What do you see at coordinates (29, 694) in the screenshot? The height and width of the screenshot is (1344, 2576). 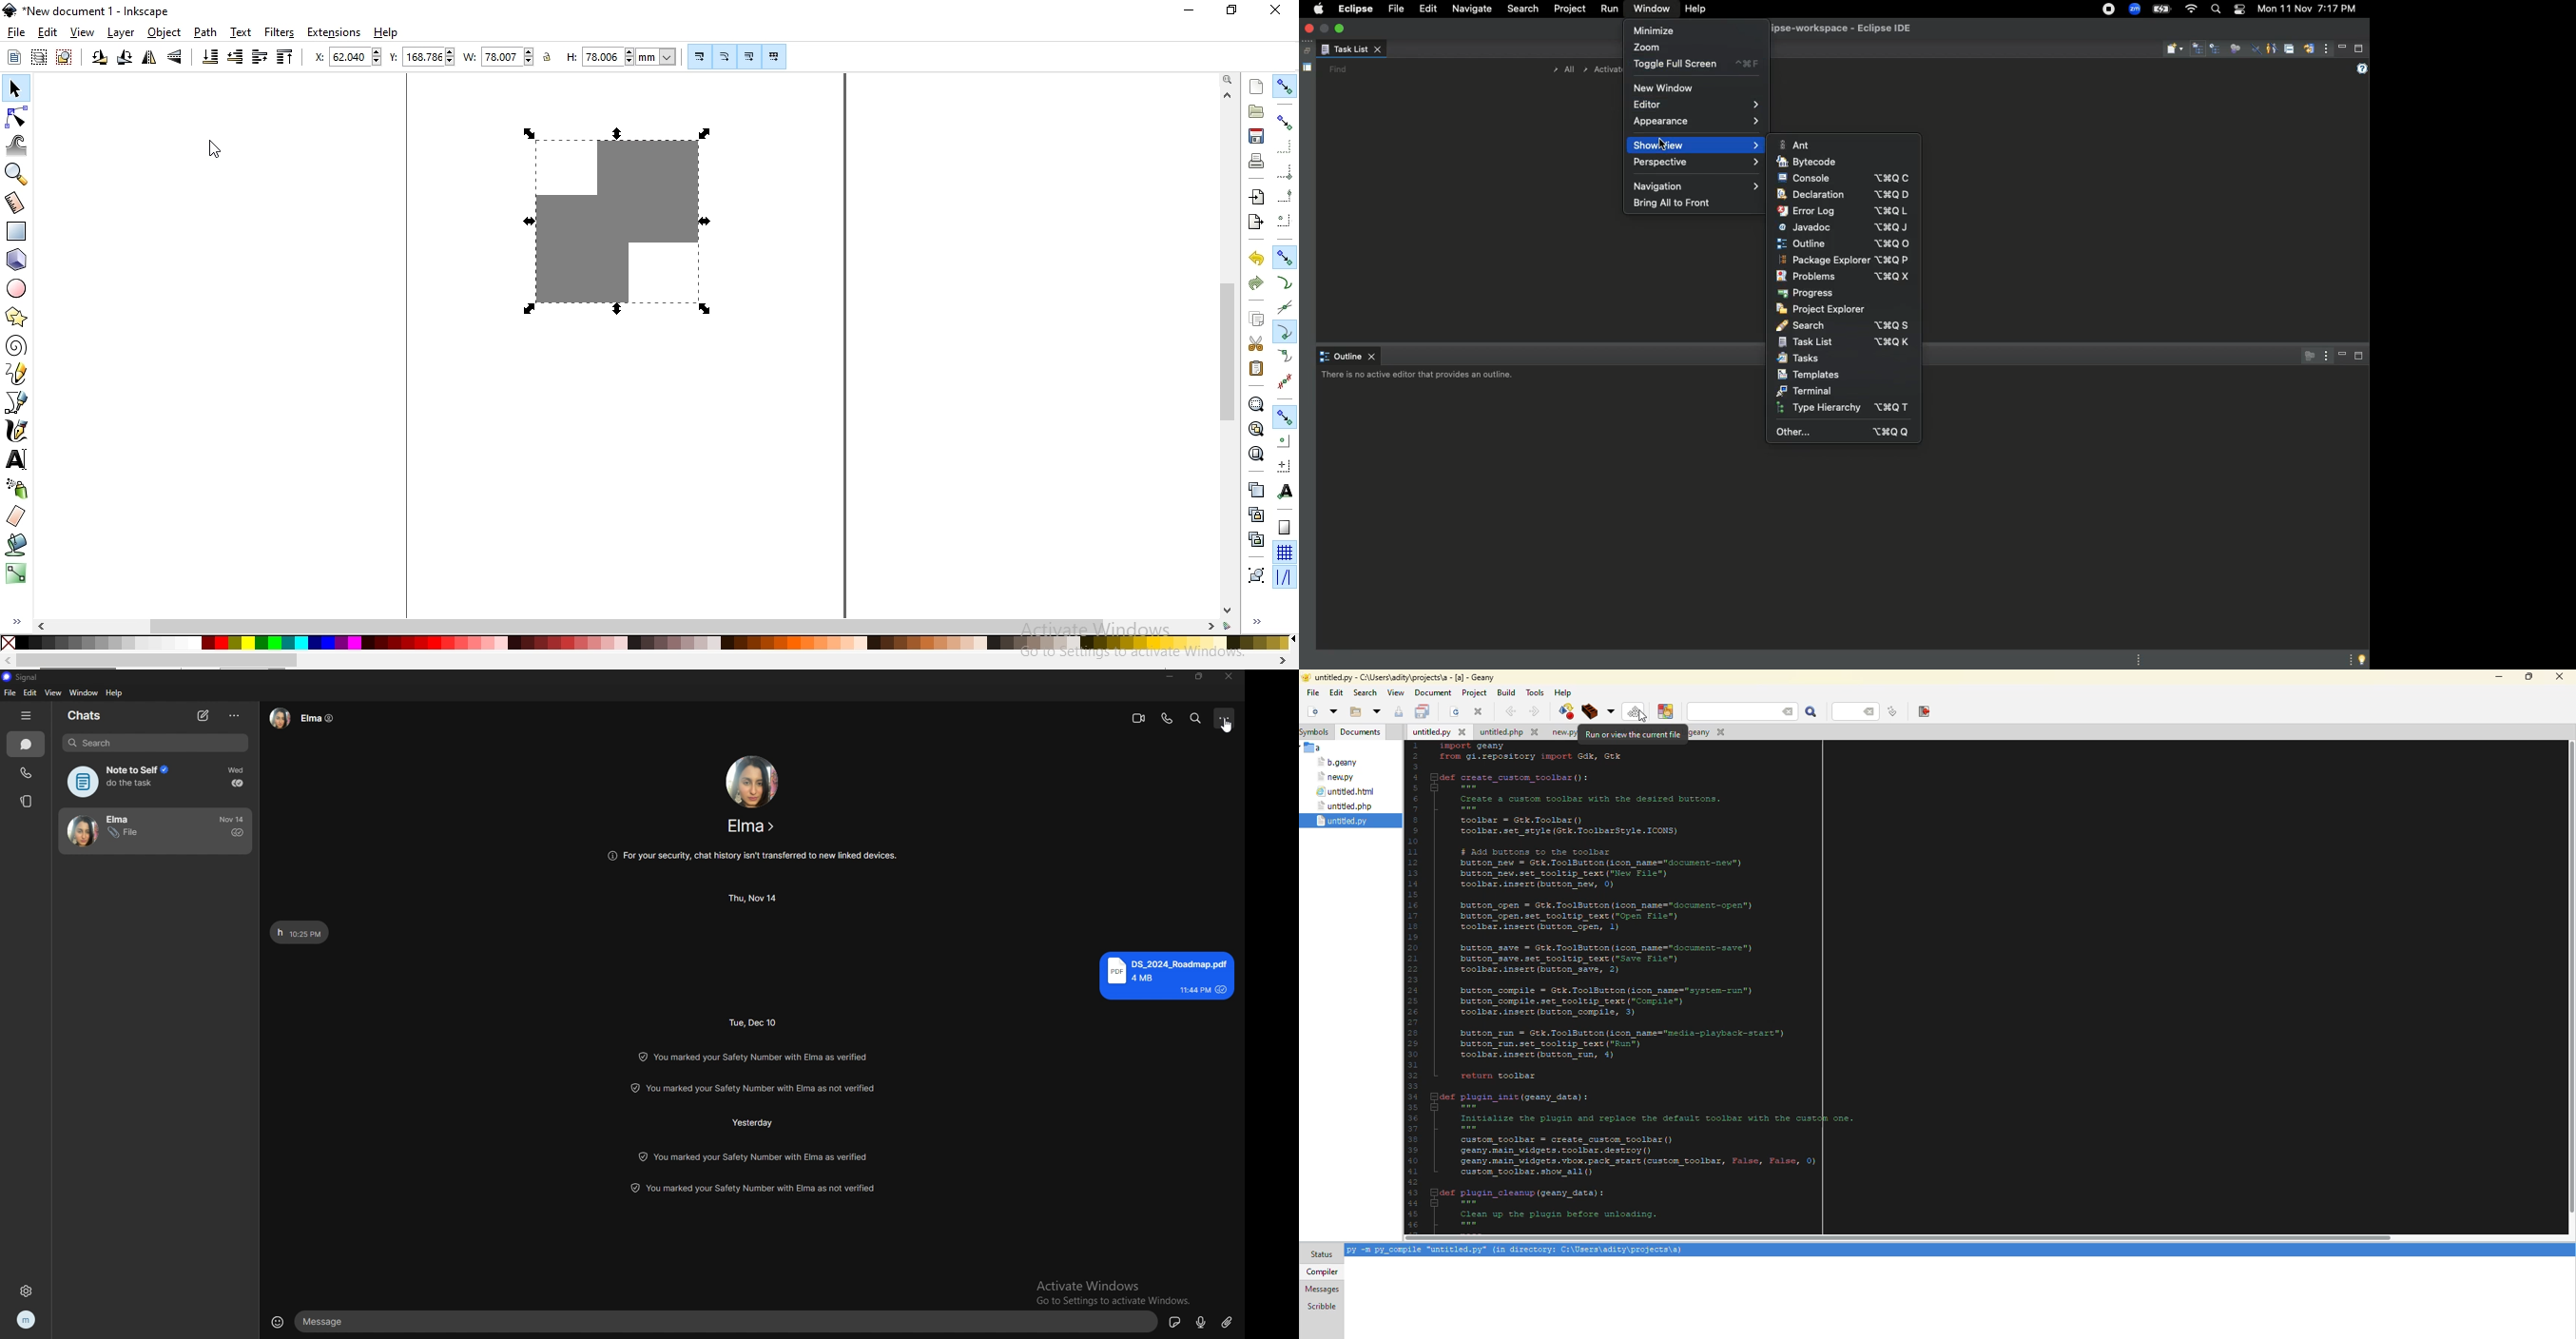 I see `edit` at bounding box center [29, 694].